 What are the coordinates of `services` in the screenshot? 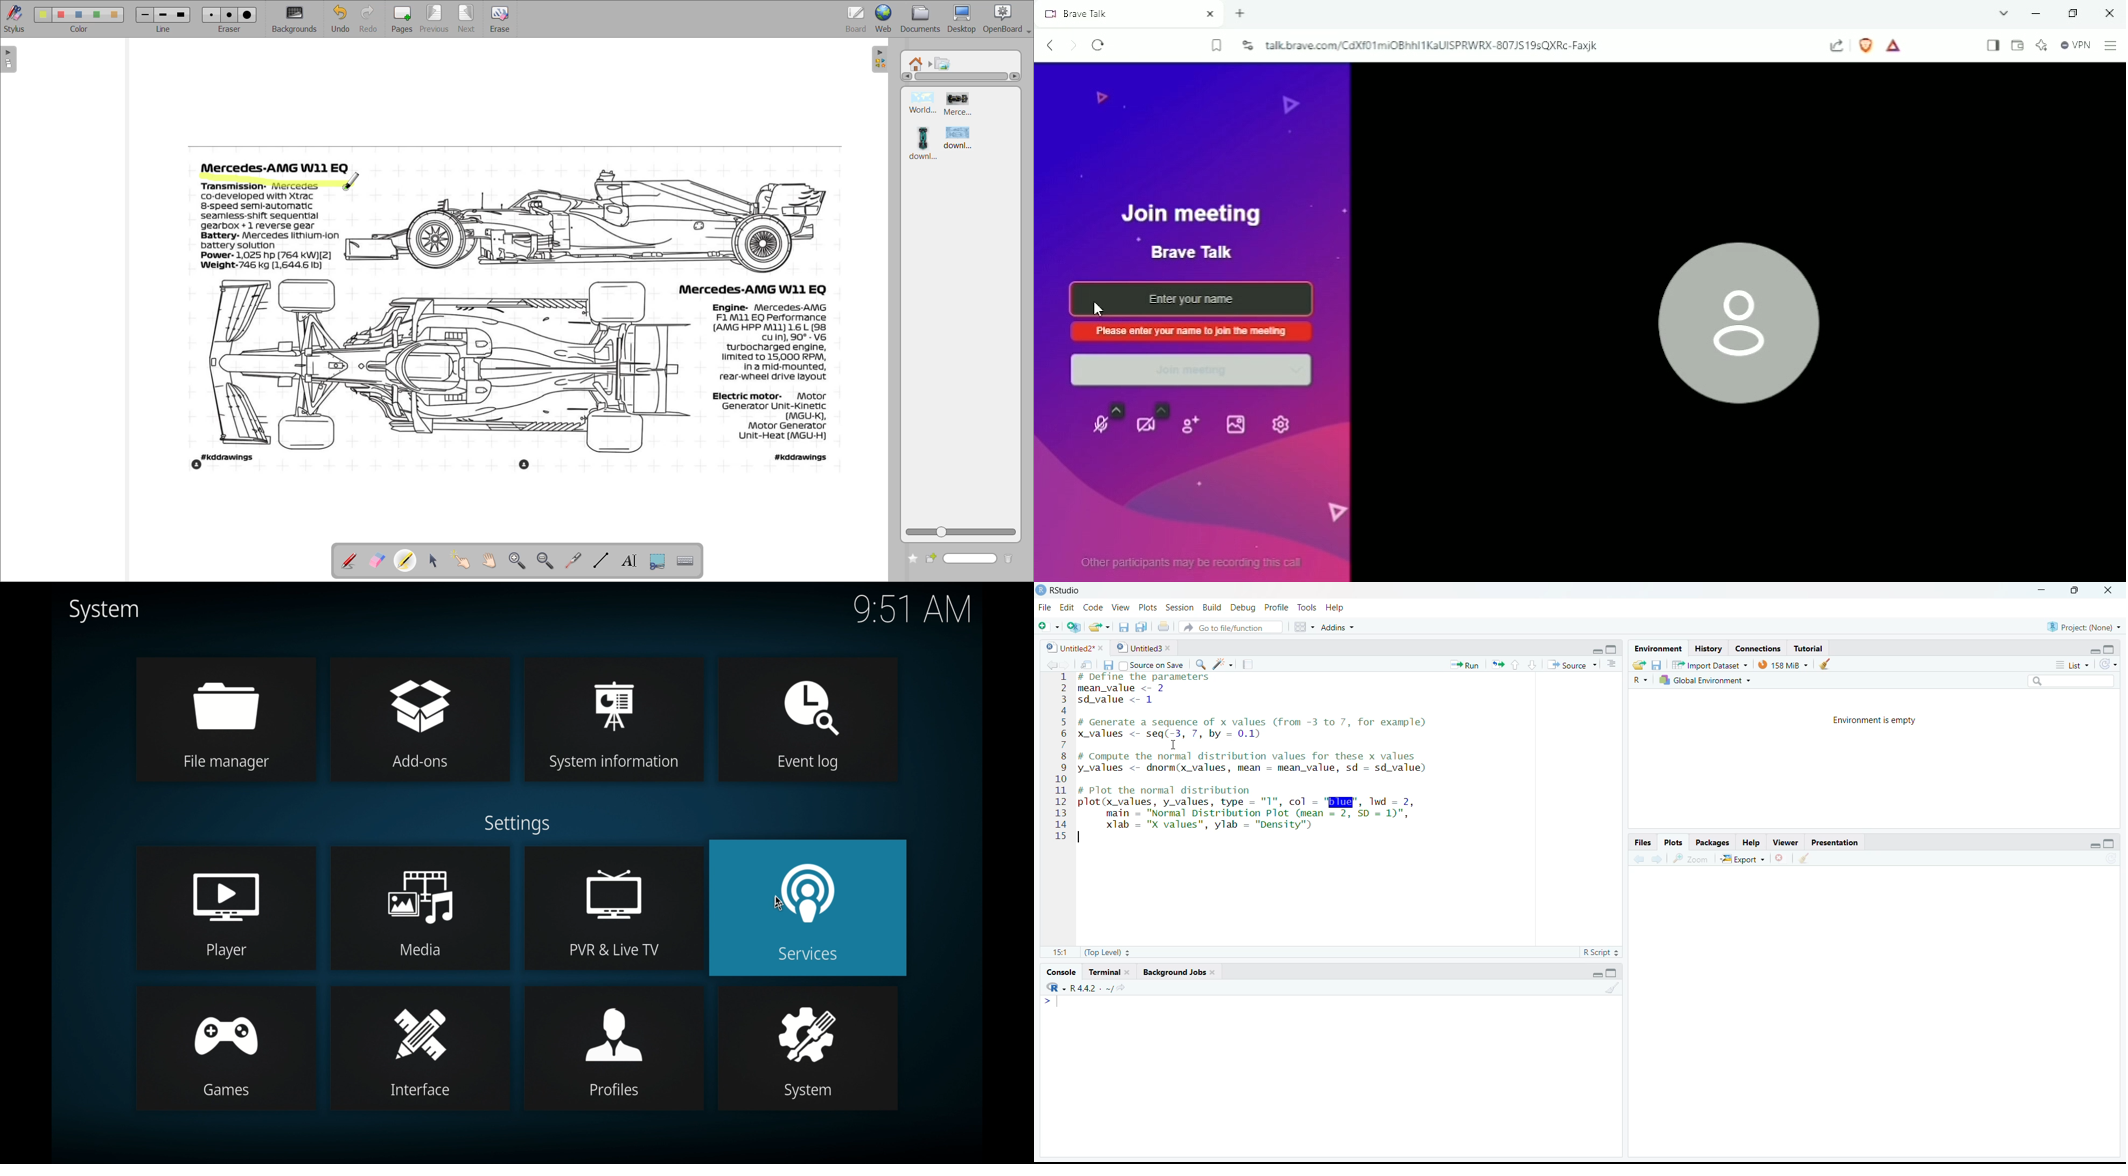 It's located at (809, 907).